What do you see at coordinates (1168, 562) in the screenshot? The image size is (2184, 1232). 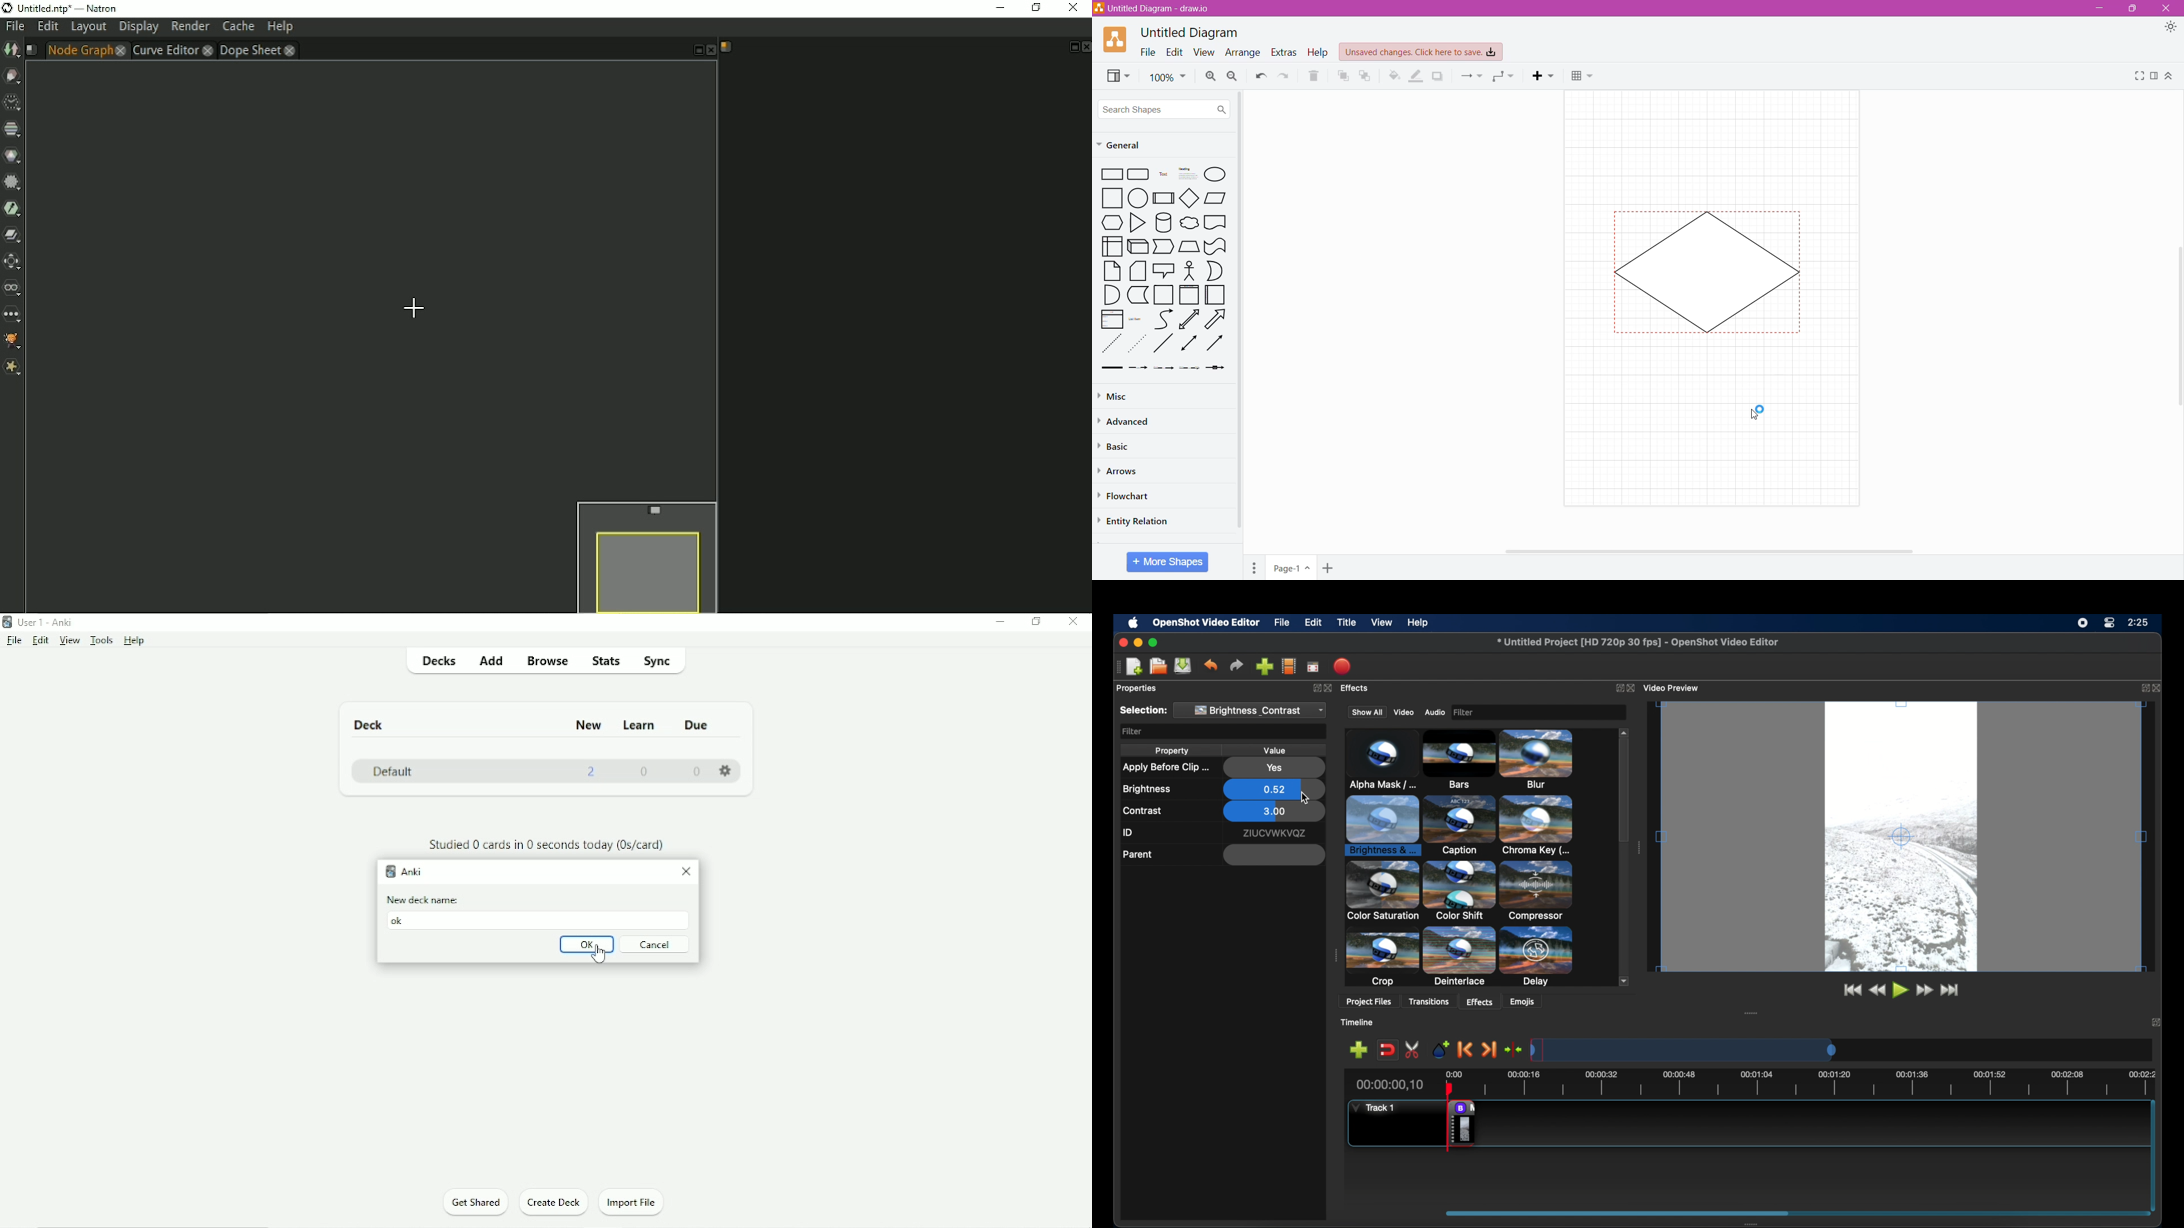 I see `More Shapes` at bounding box center [1168, 562].